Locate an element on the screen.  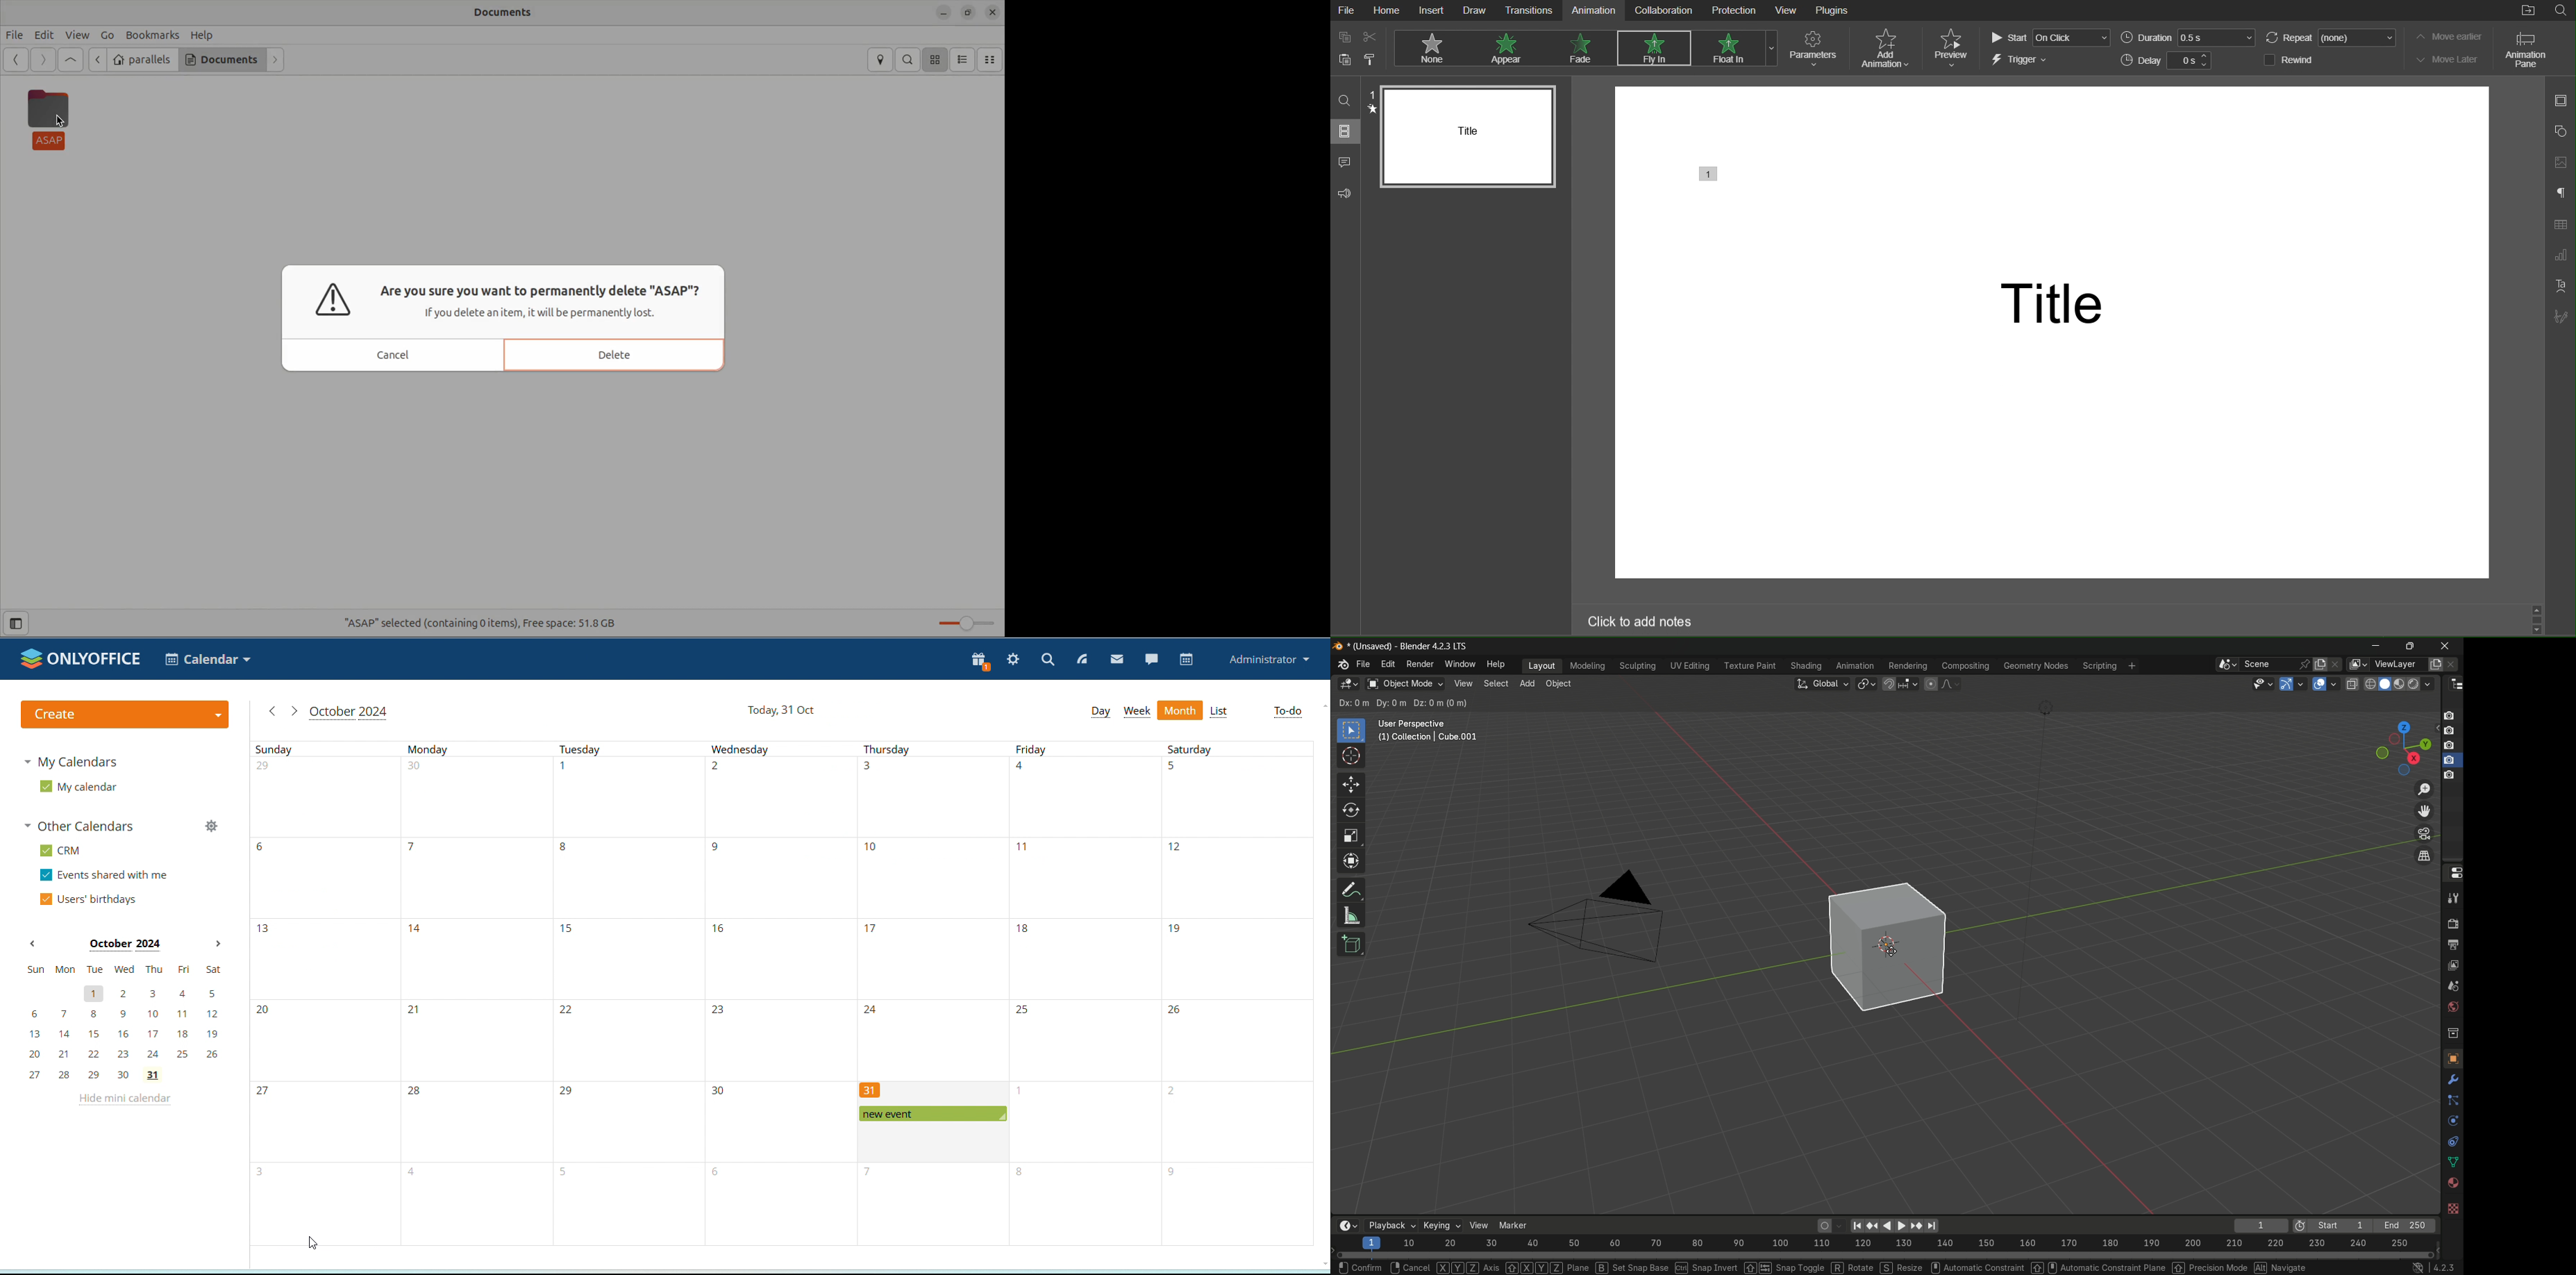
Protection is located at coordinates (1733, 10).